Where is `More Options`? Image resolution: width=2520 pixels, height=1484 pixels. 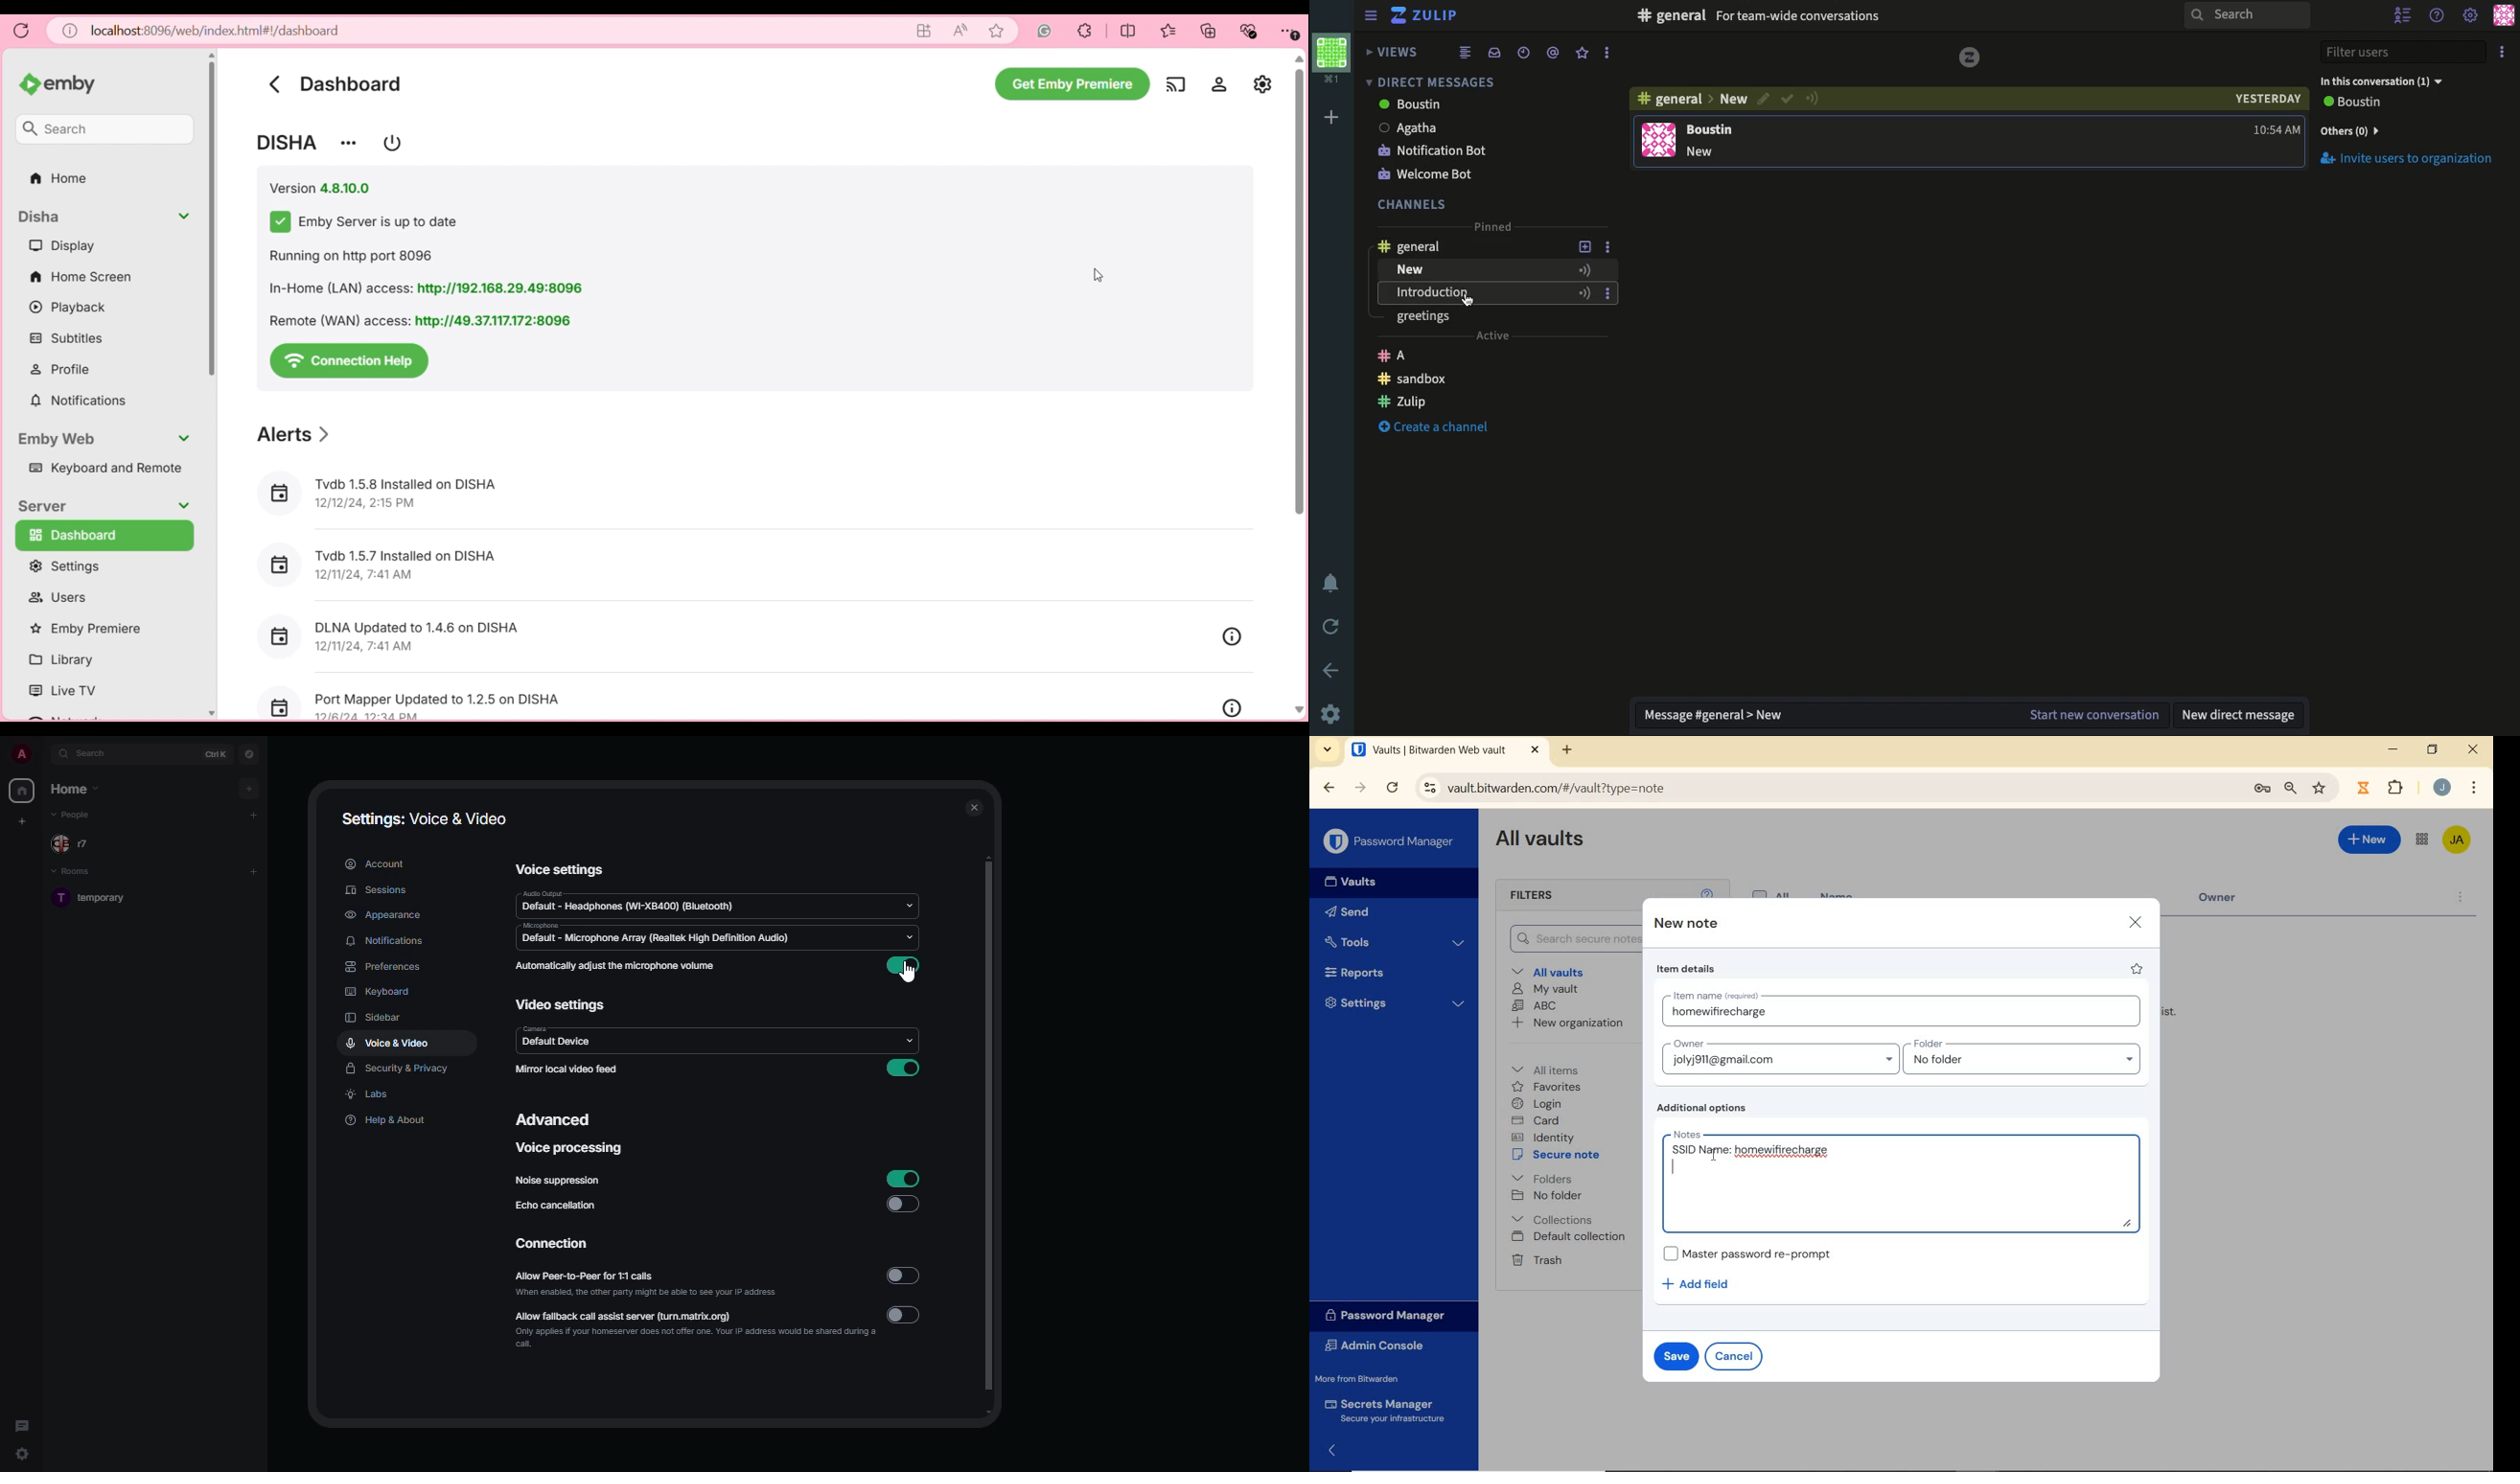
More Options is located at coordinates (2475, 786).